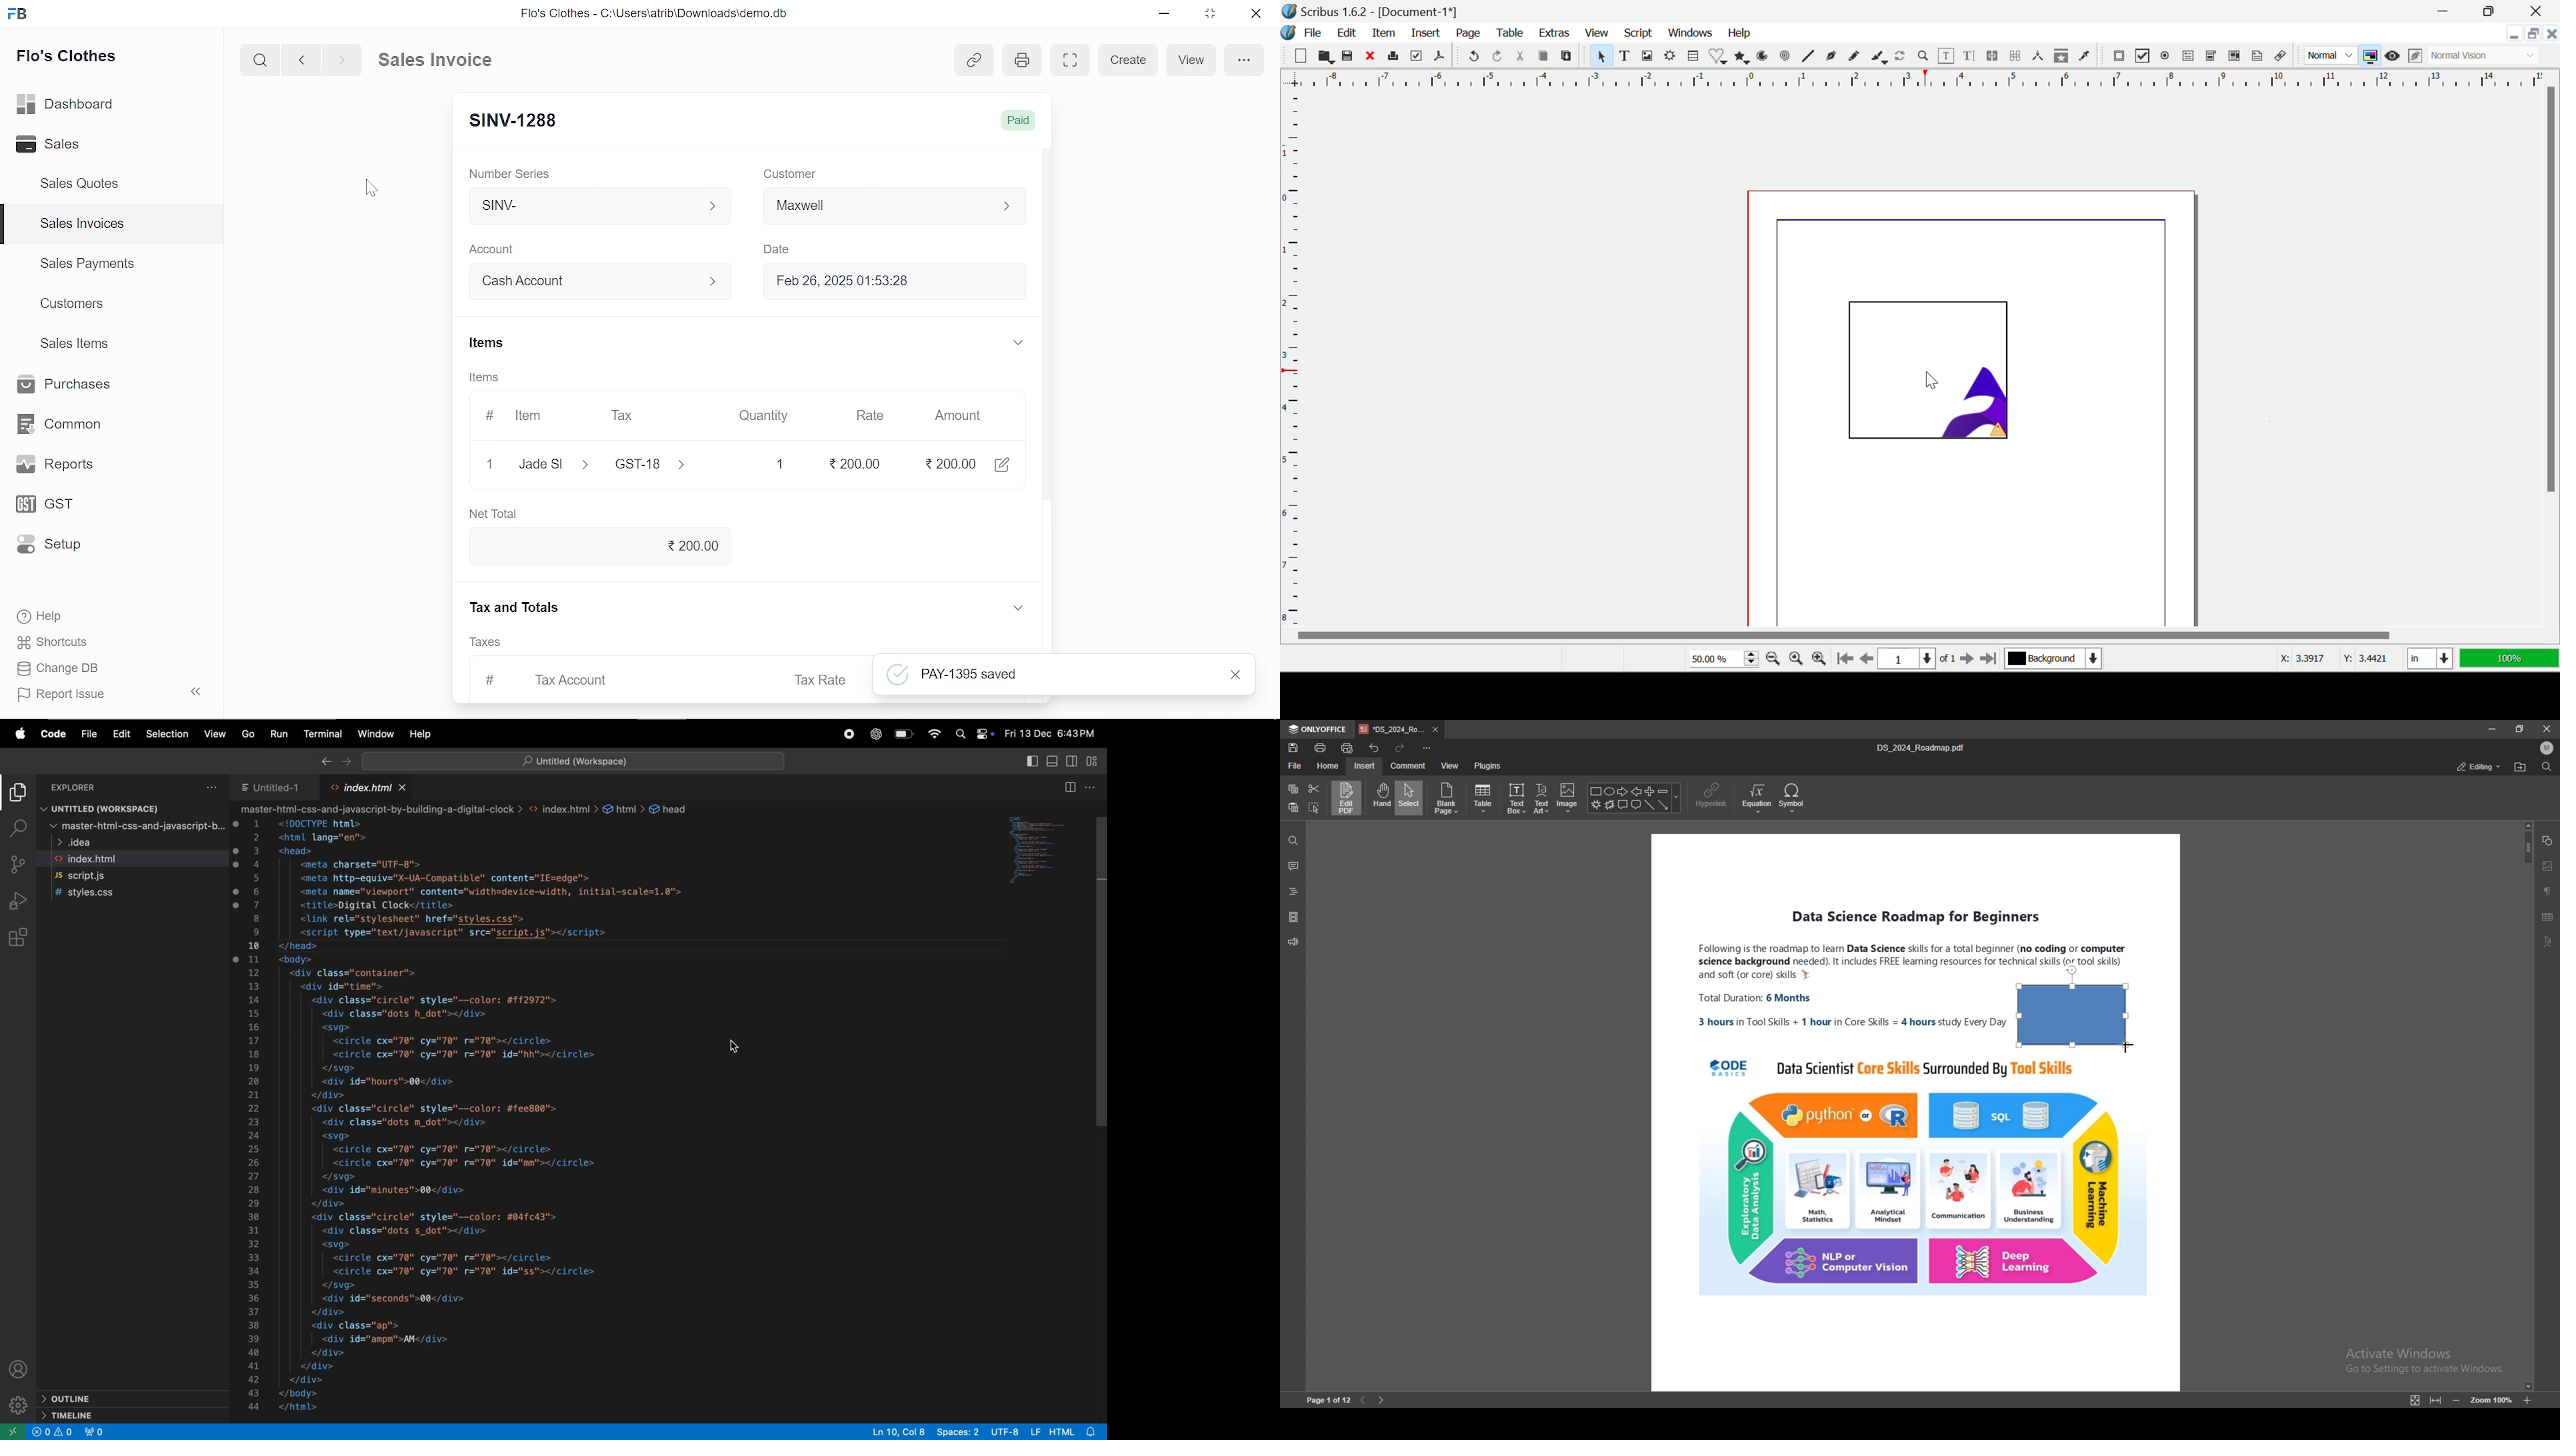 The image size is (2576, 1456). What do you see at coordinates (64, 668) in the screenshot?
I see `Change DB` at bounding box center [64, 668].